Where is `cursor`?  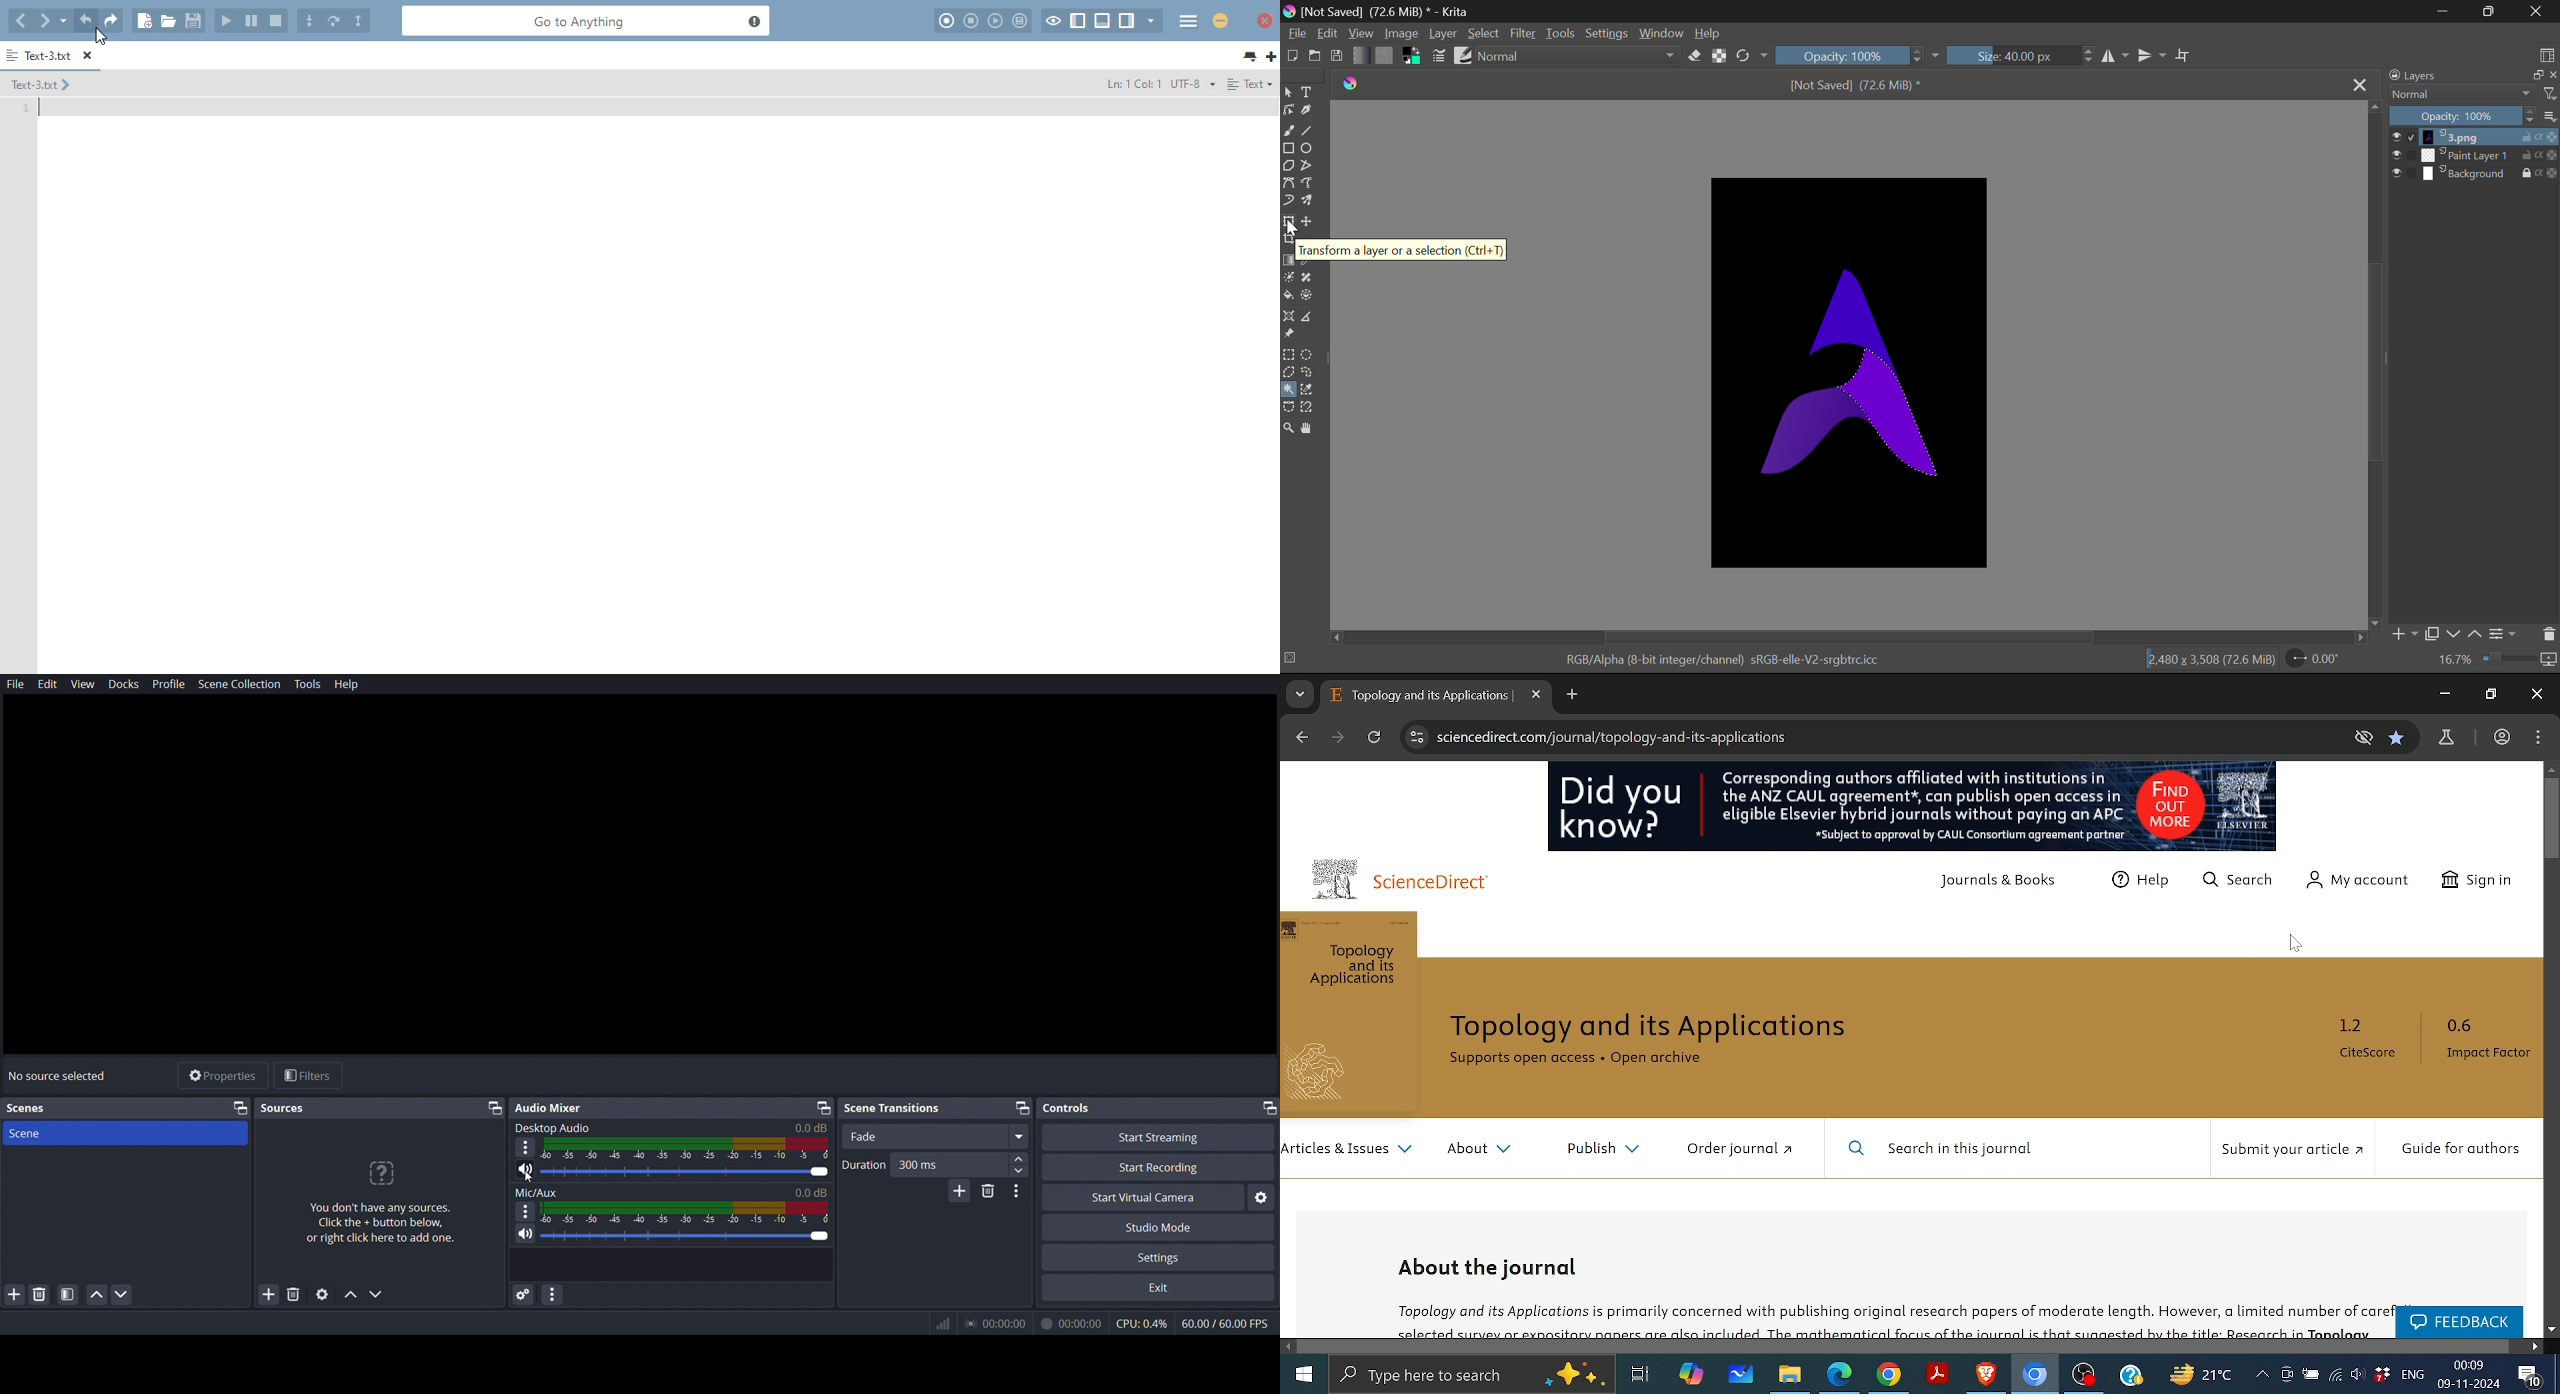 cursor is located at coordinates (1298, 229).